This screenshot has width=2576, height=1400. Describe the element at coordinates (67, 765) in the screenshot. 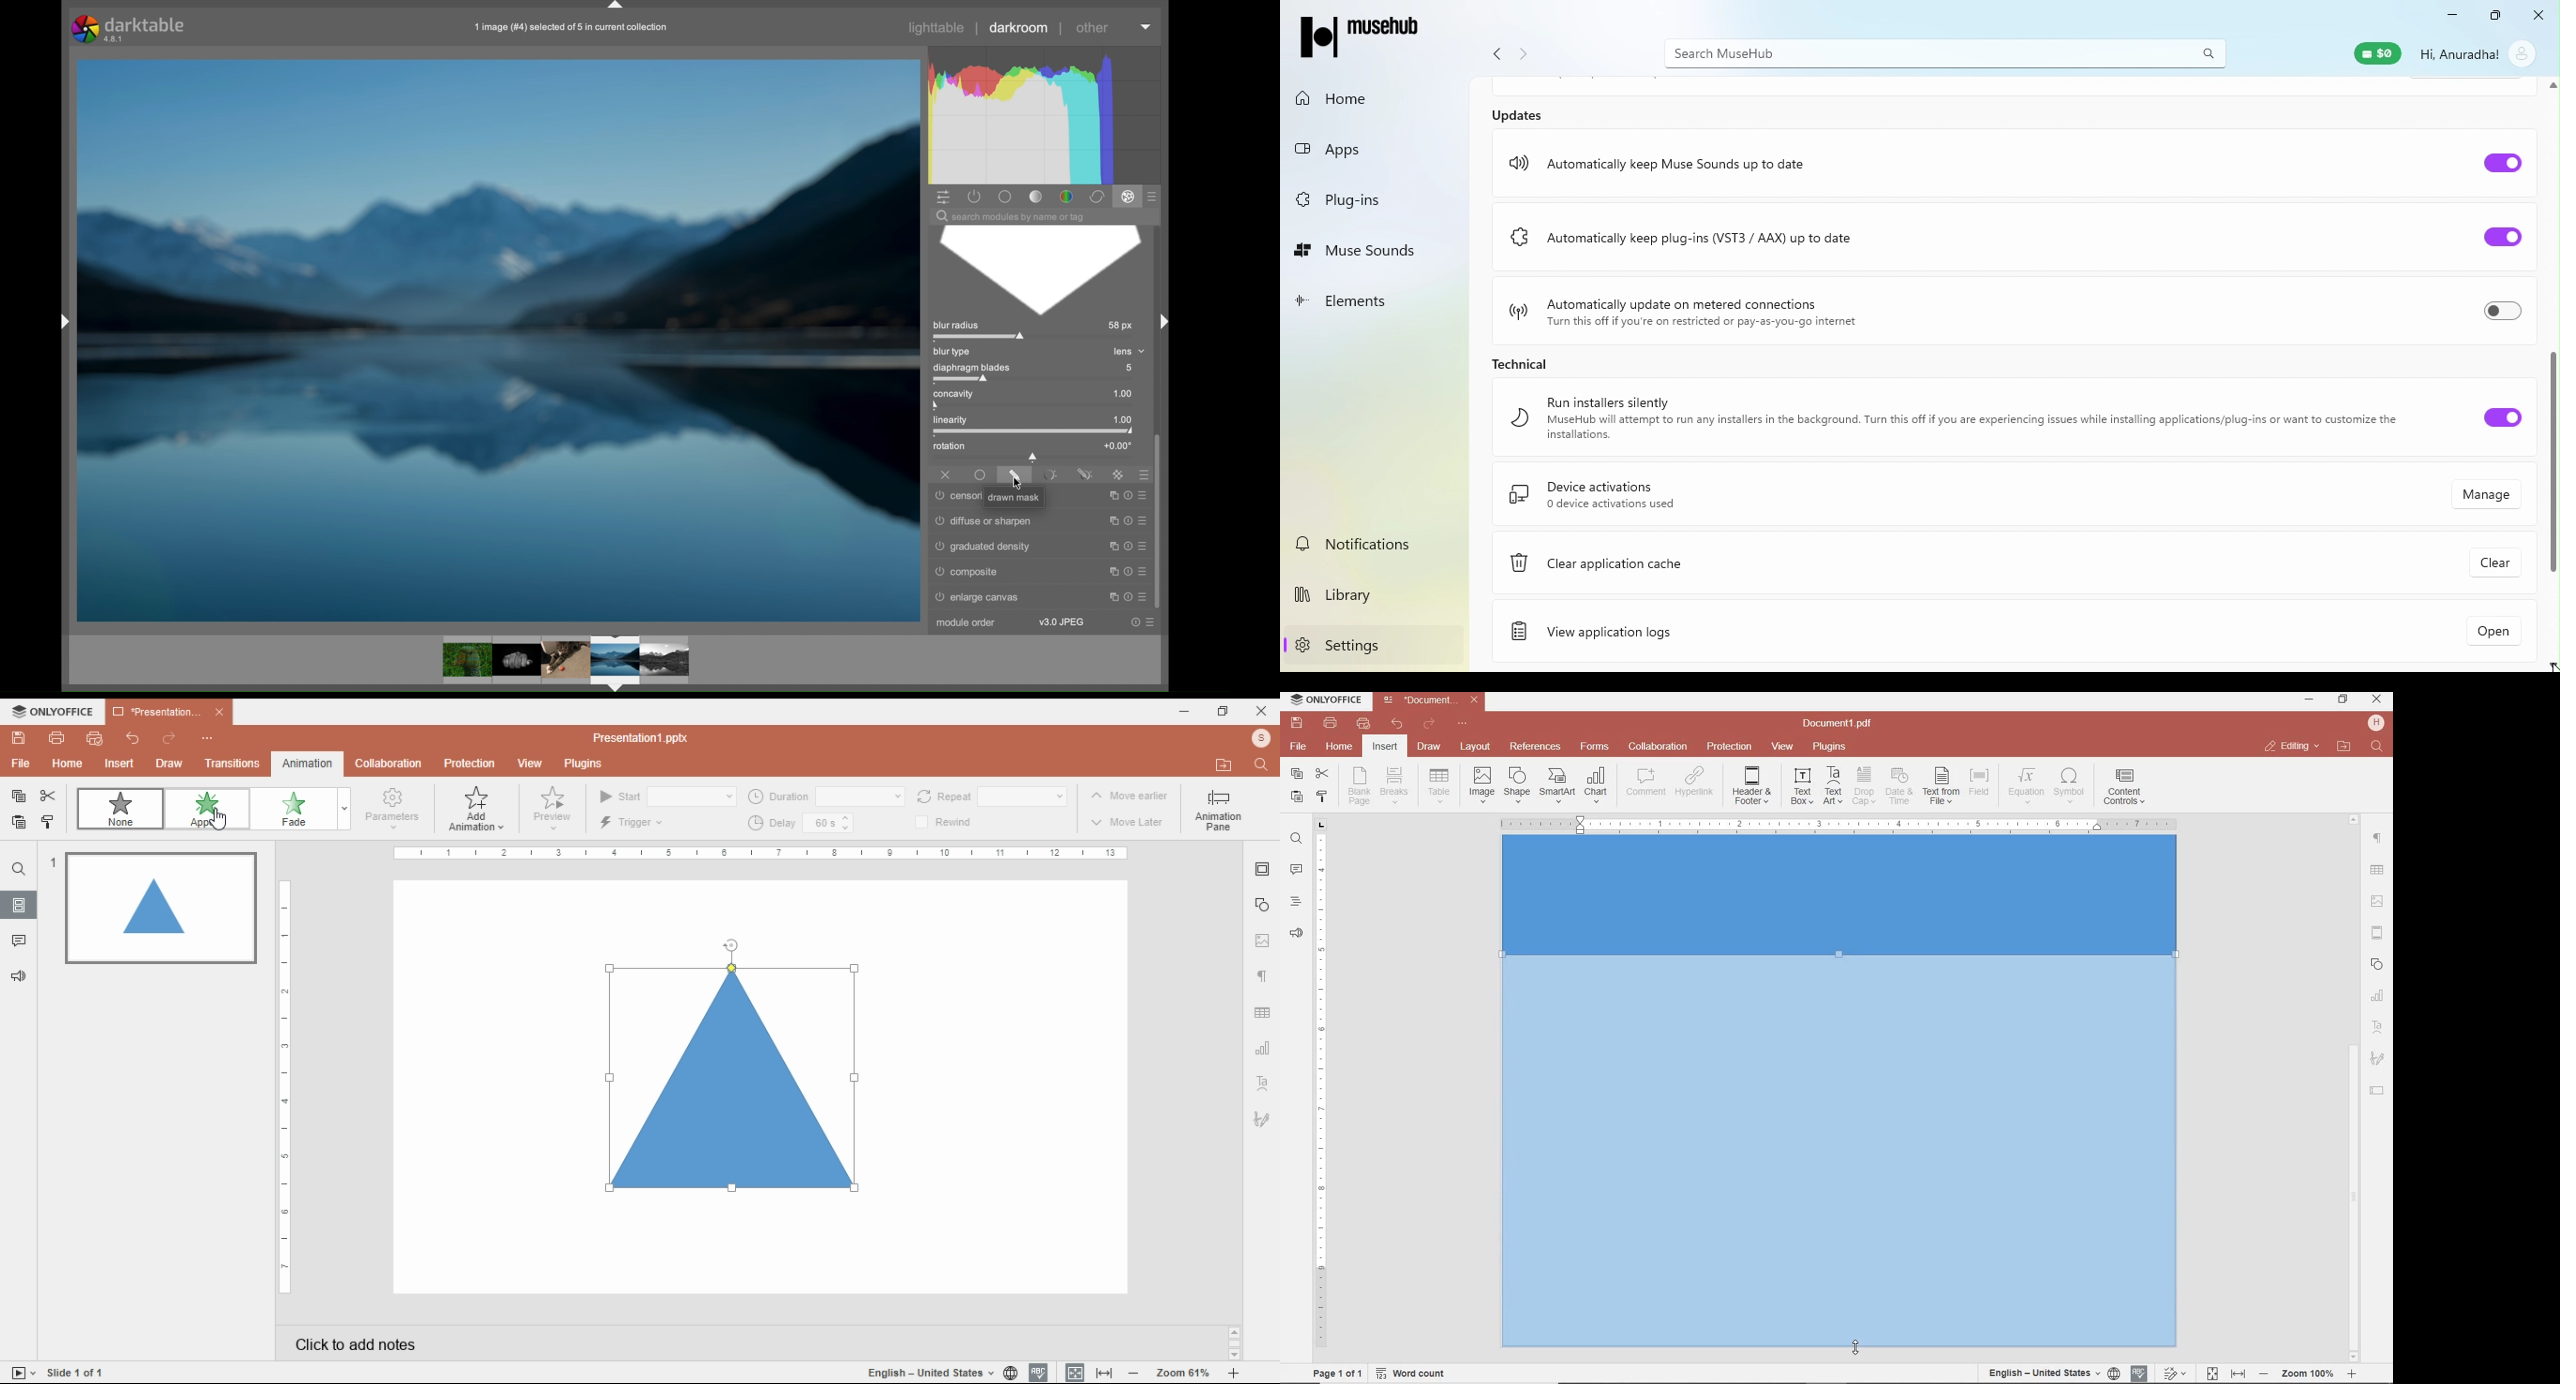

I see `home` at that location.